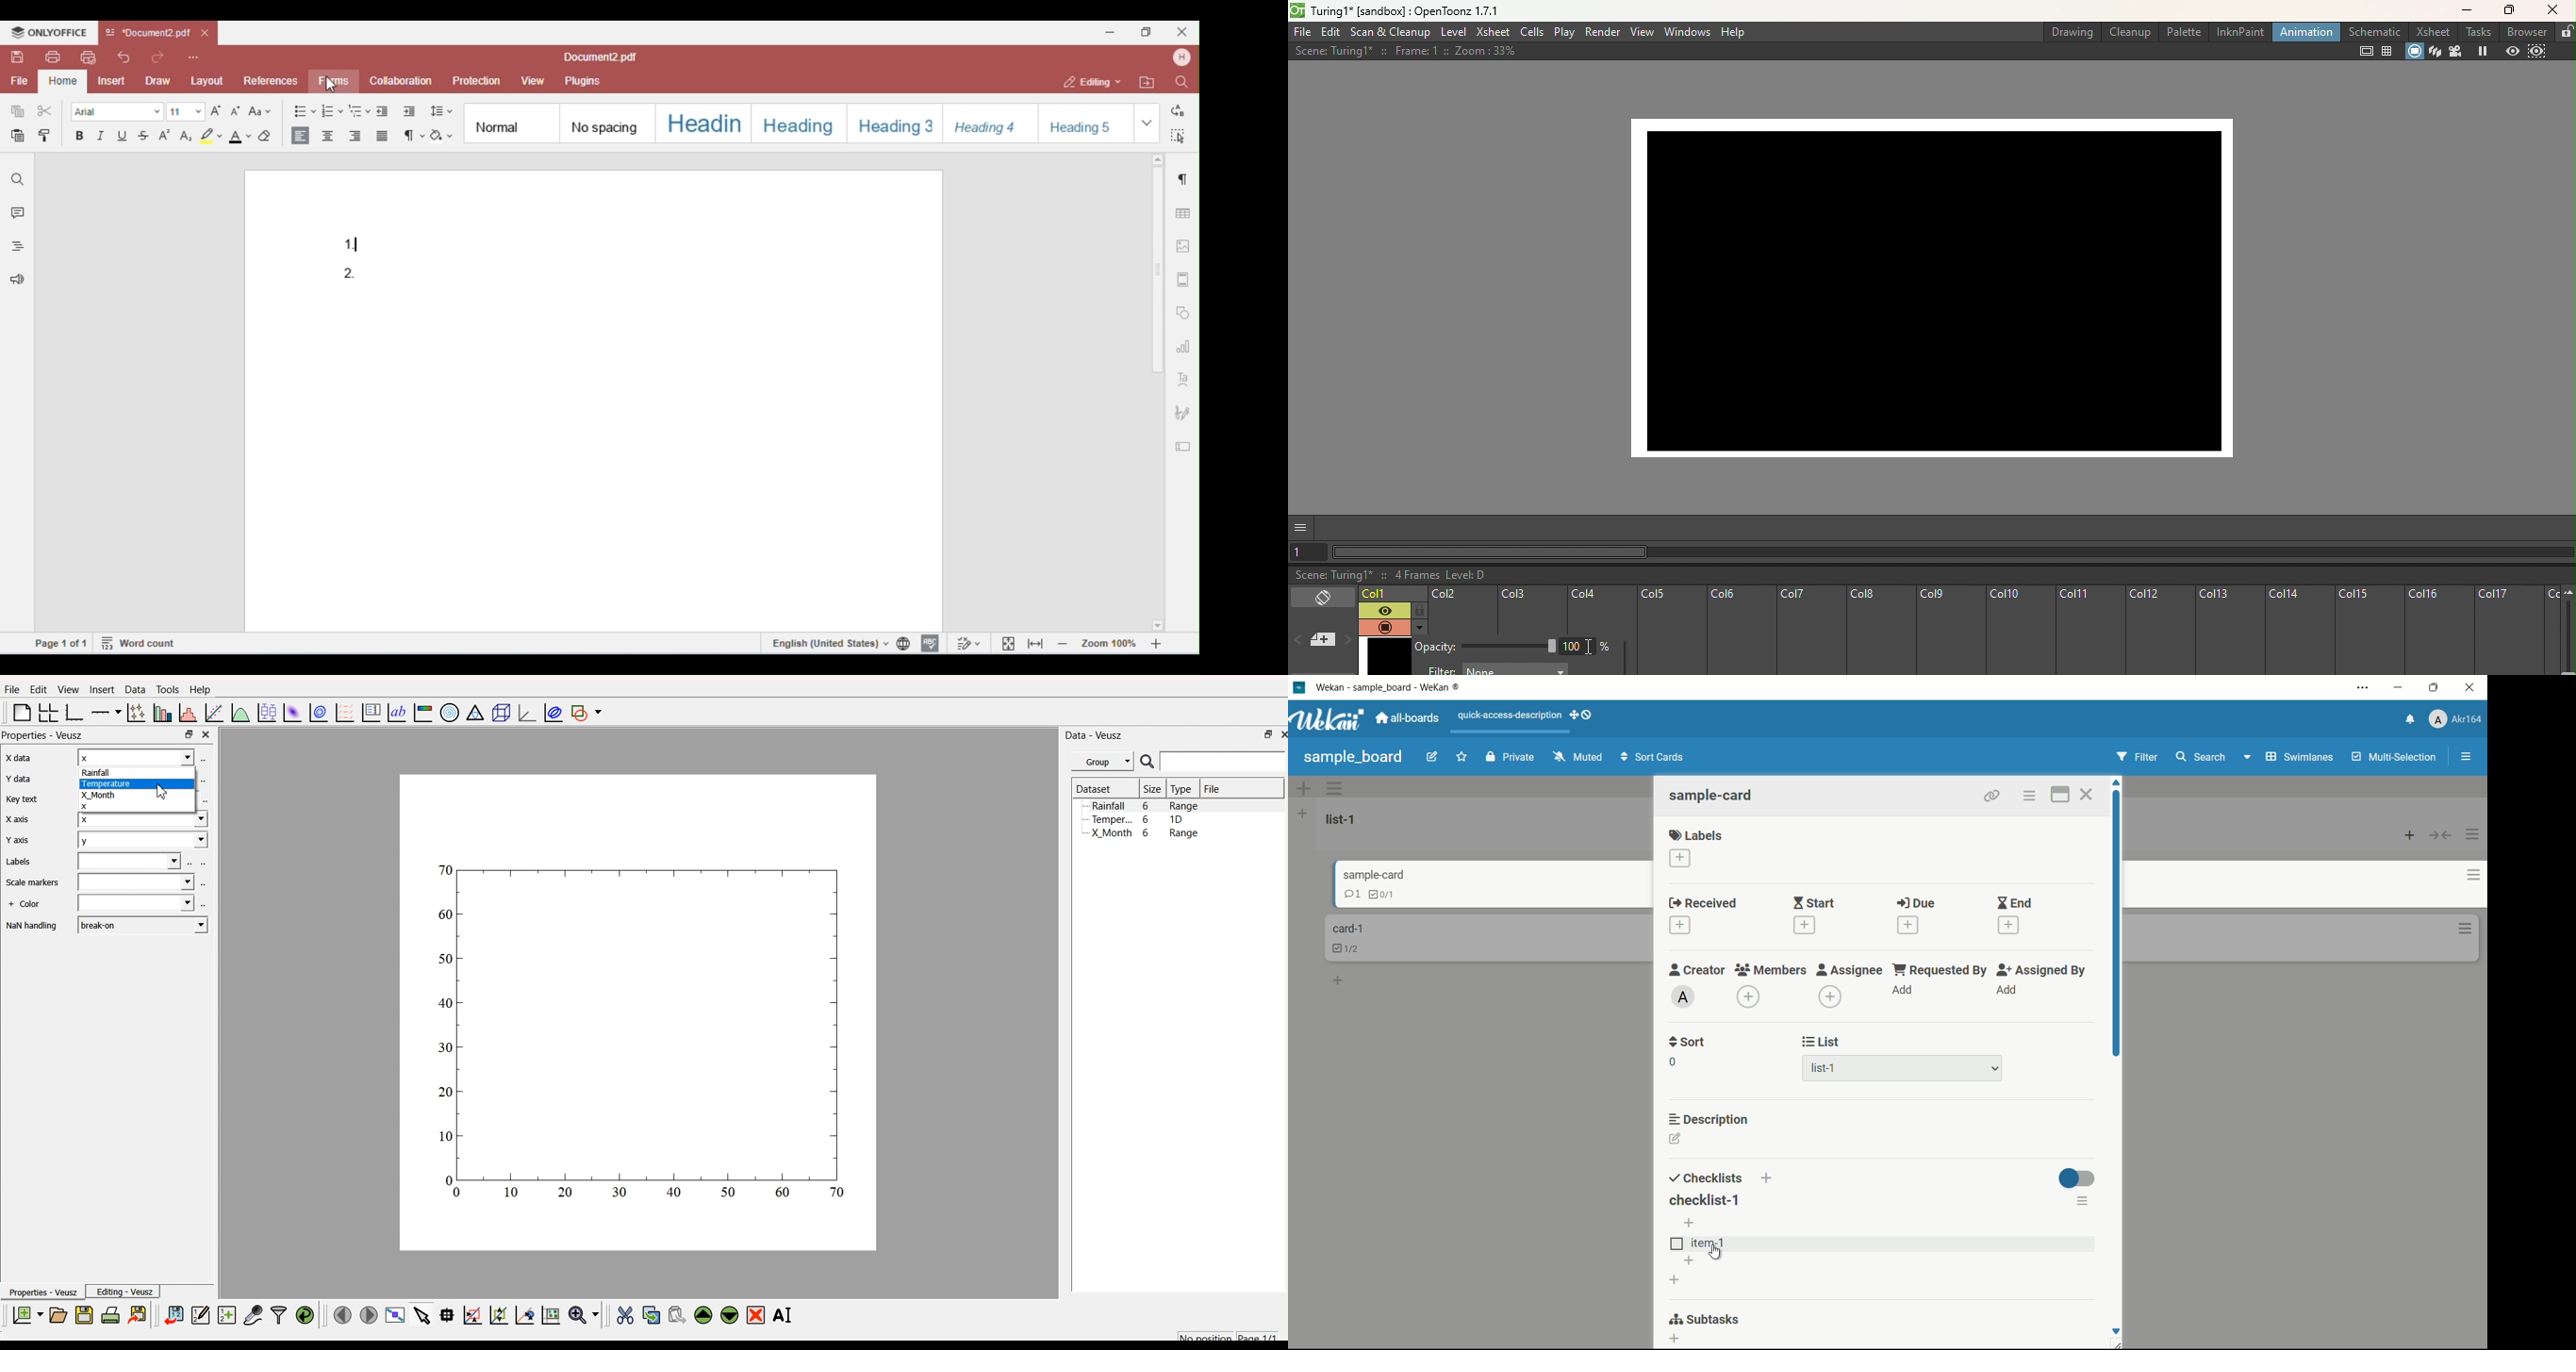  Describe the element at coordinates (624, 1315) in the screenshot. I see `cut the widget` at that location.